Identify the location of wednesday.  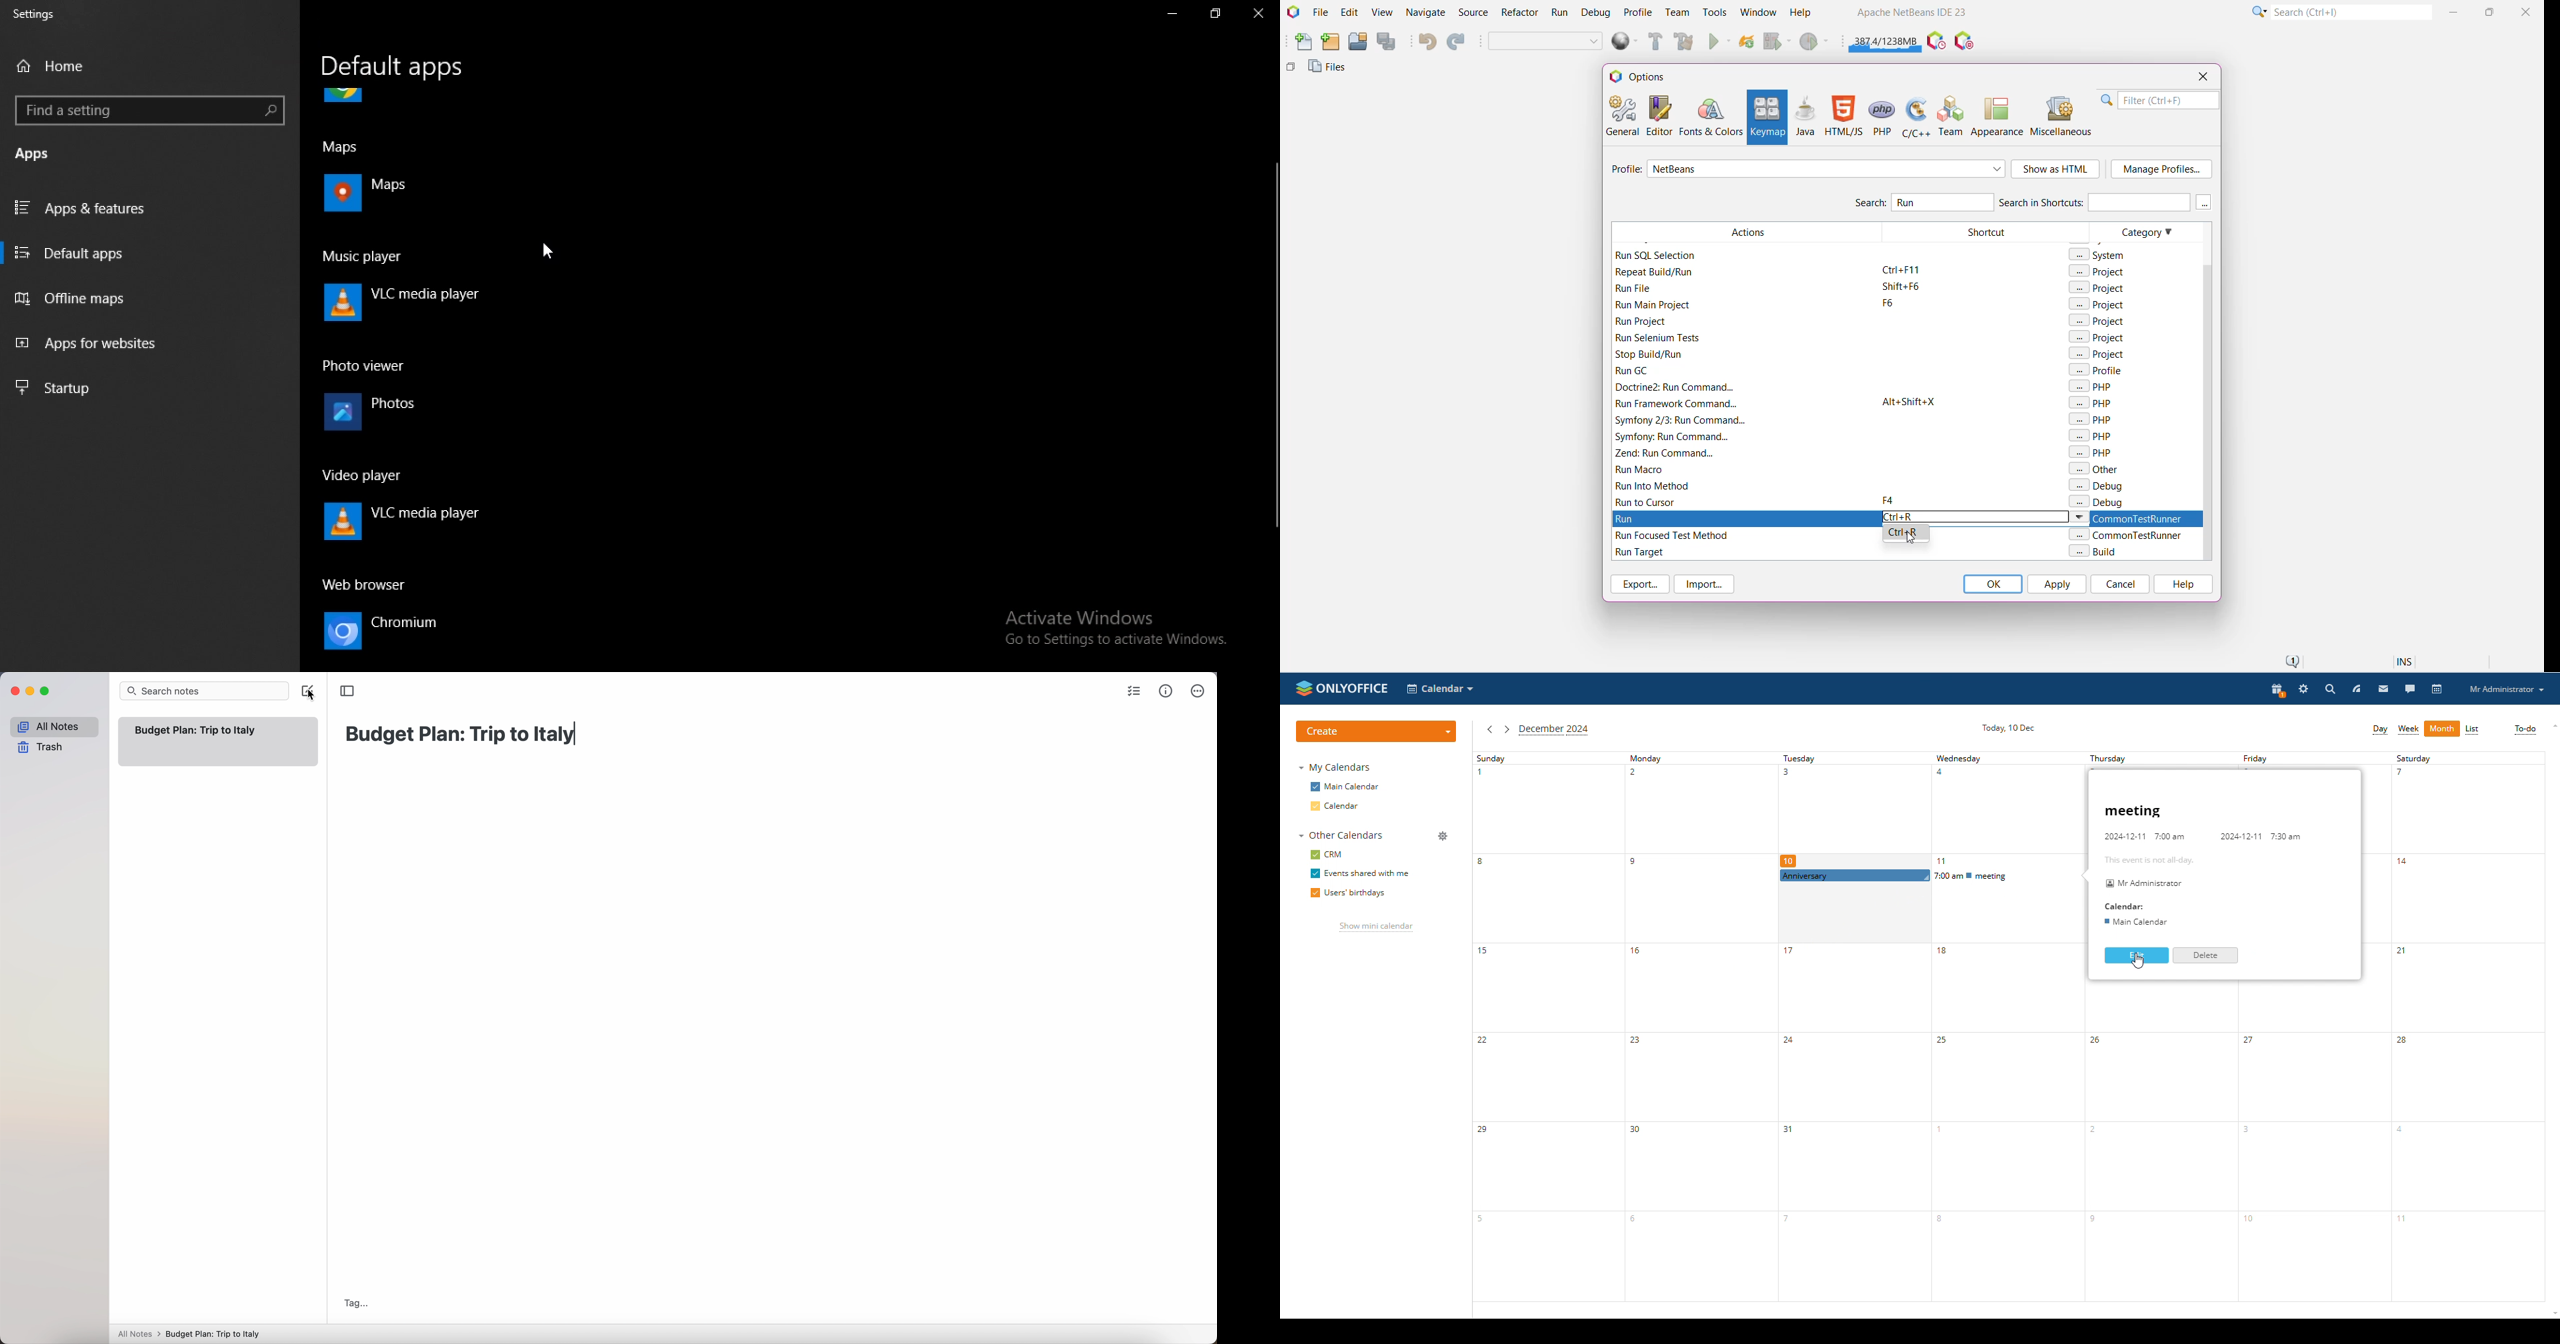
(2009, 1095).